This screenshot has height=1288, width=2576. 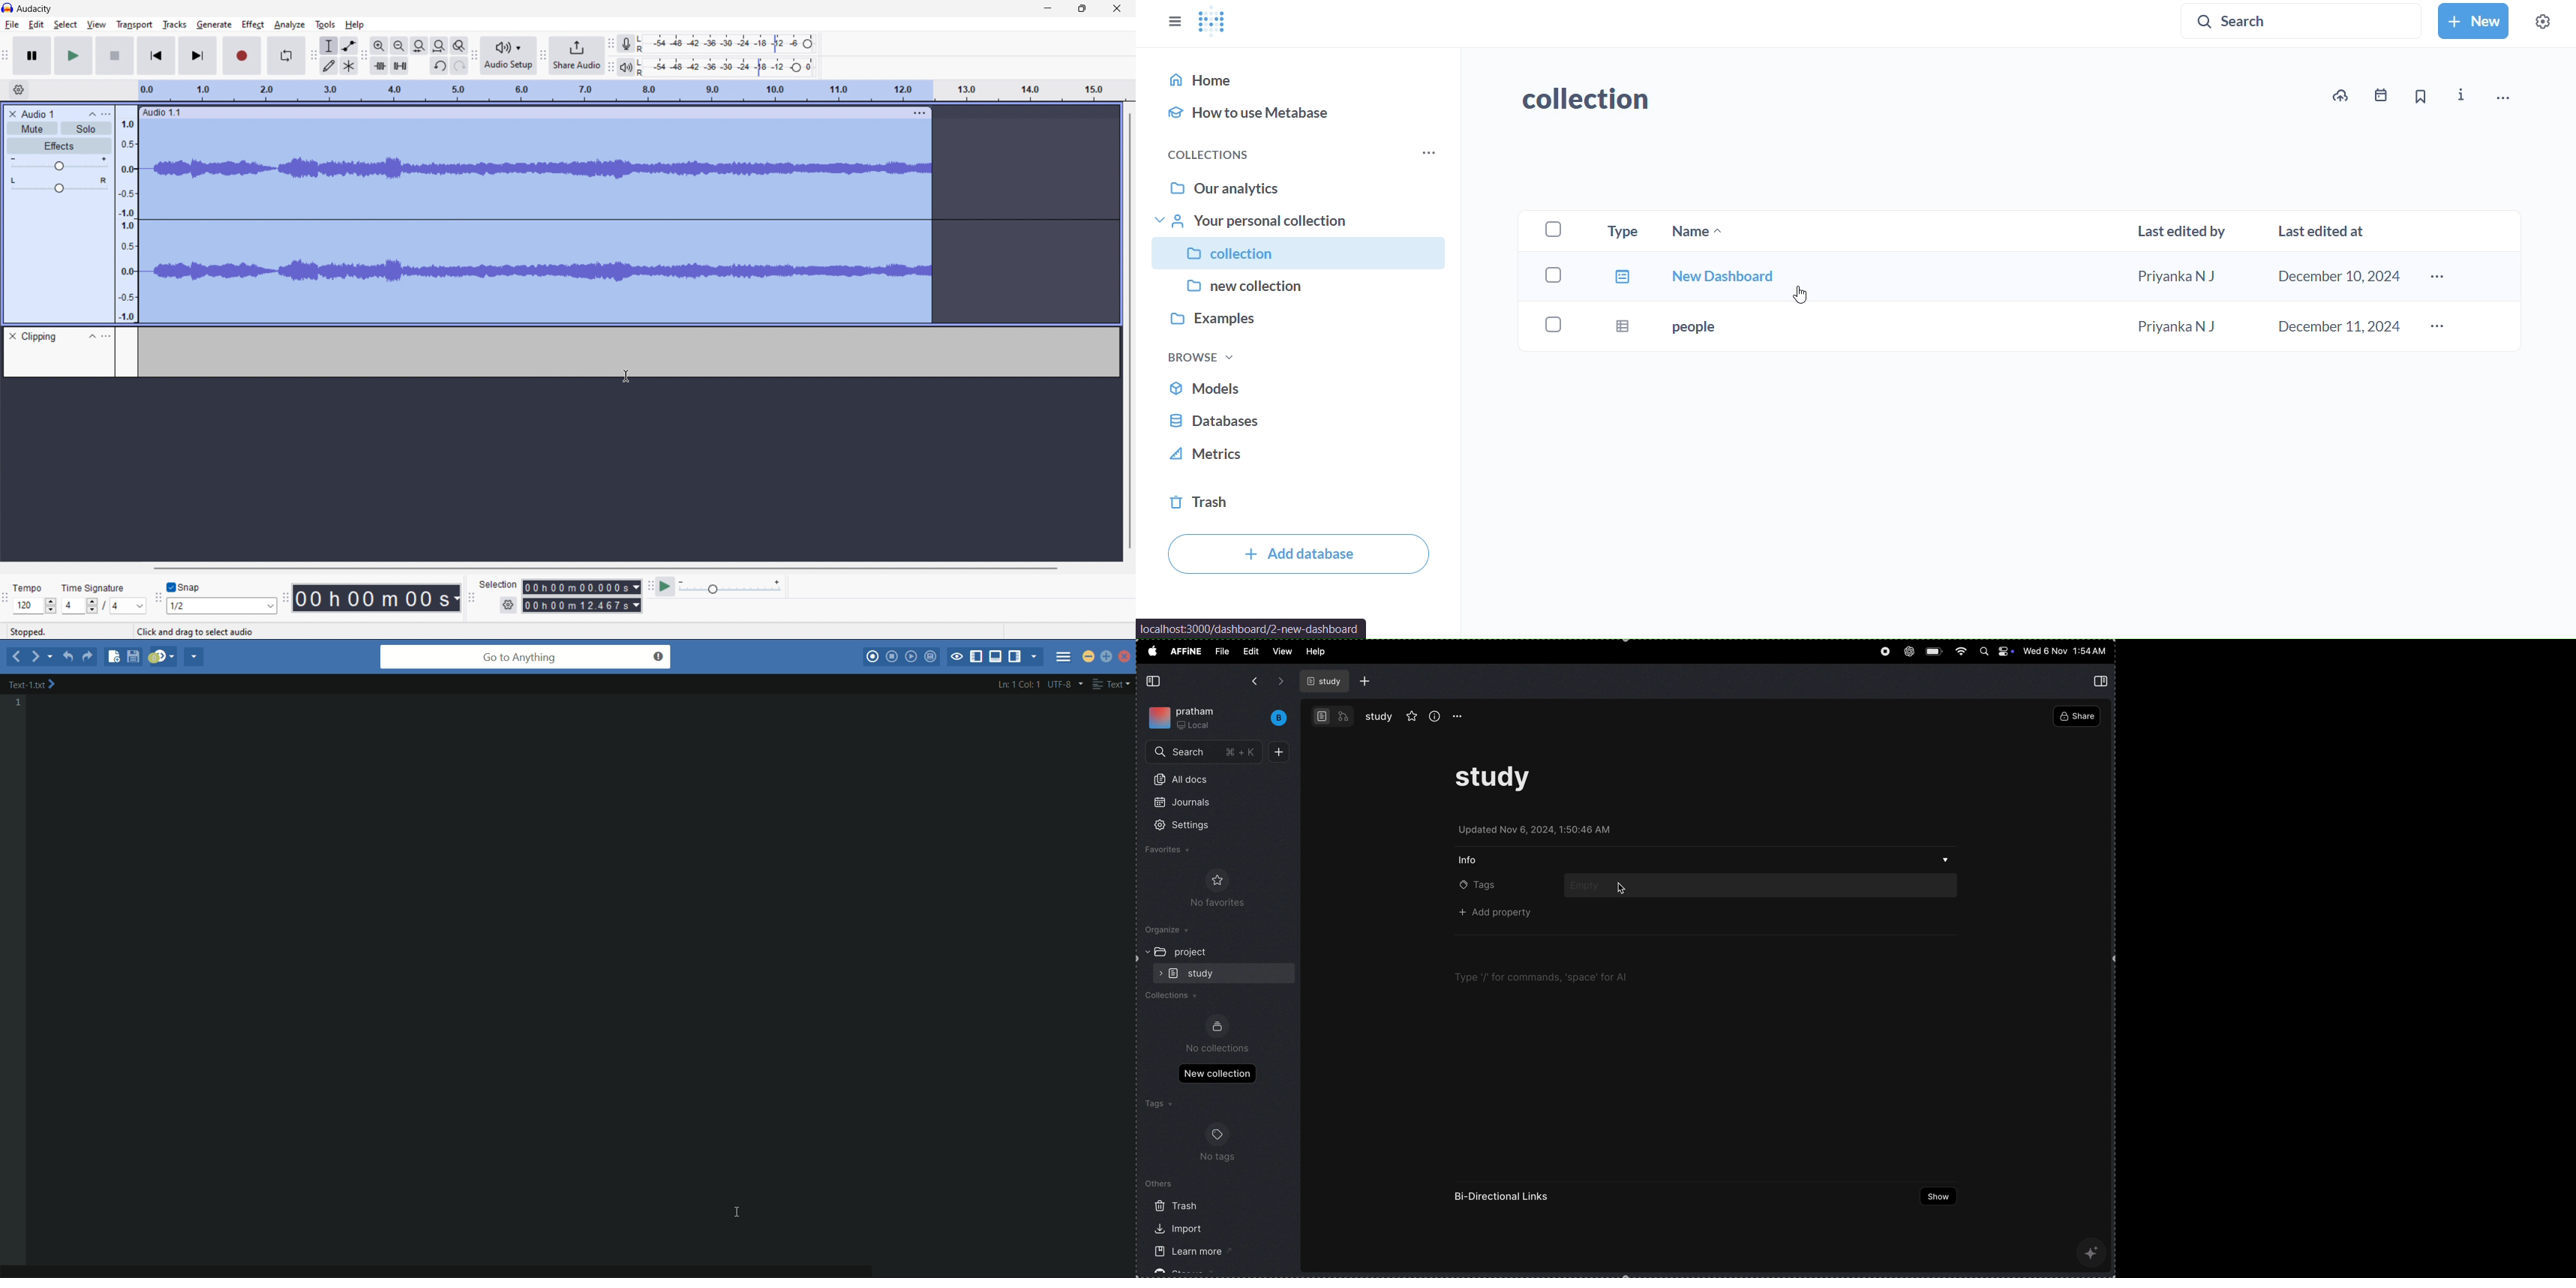 What do you see at coordinates (544, 57) in the screenshot?
I see `share audio toolbar` at bounding box center [544, 57].